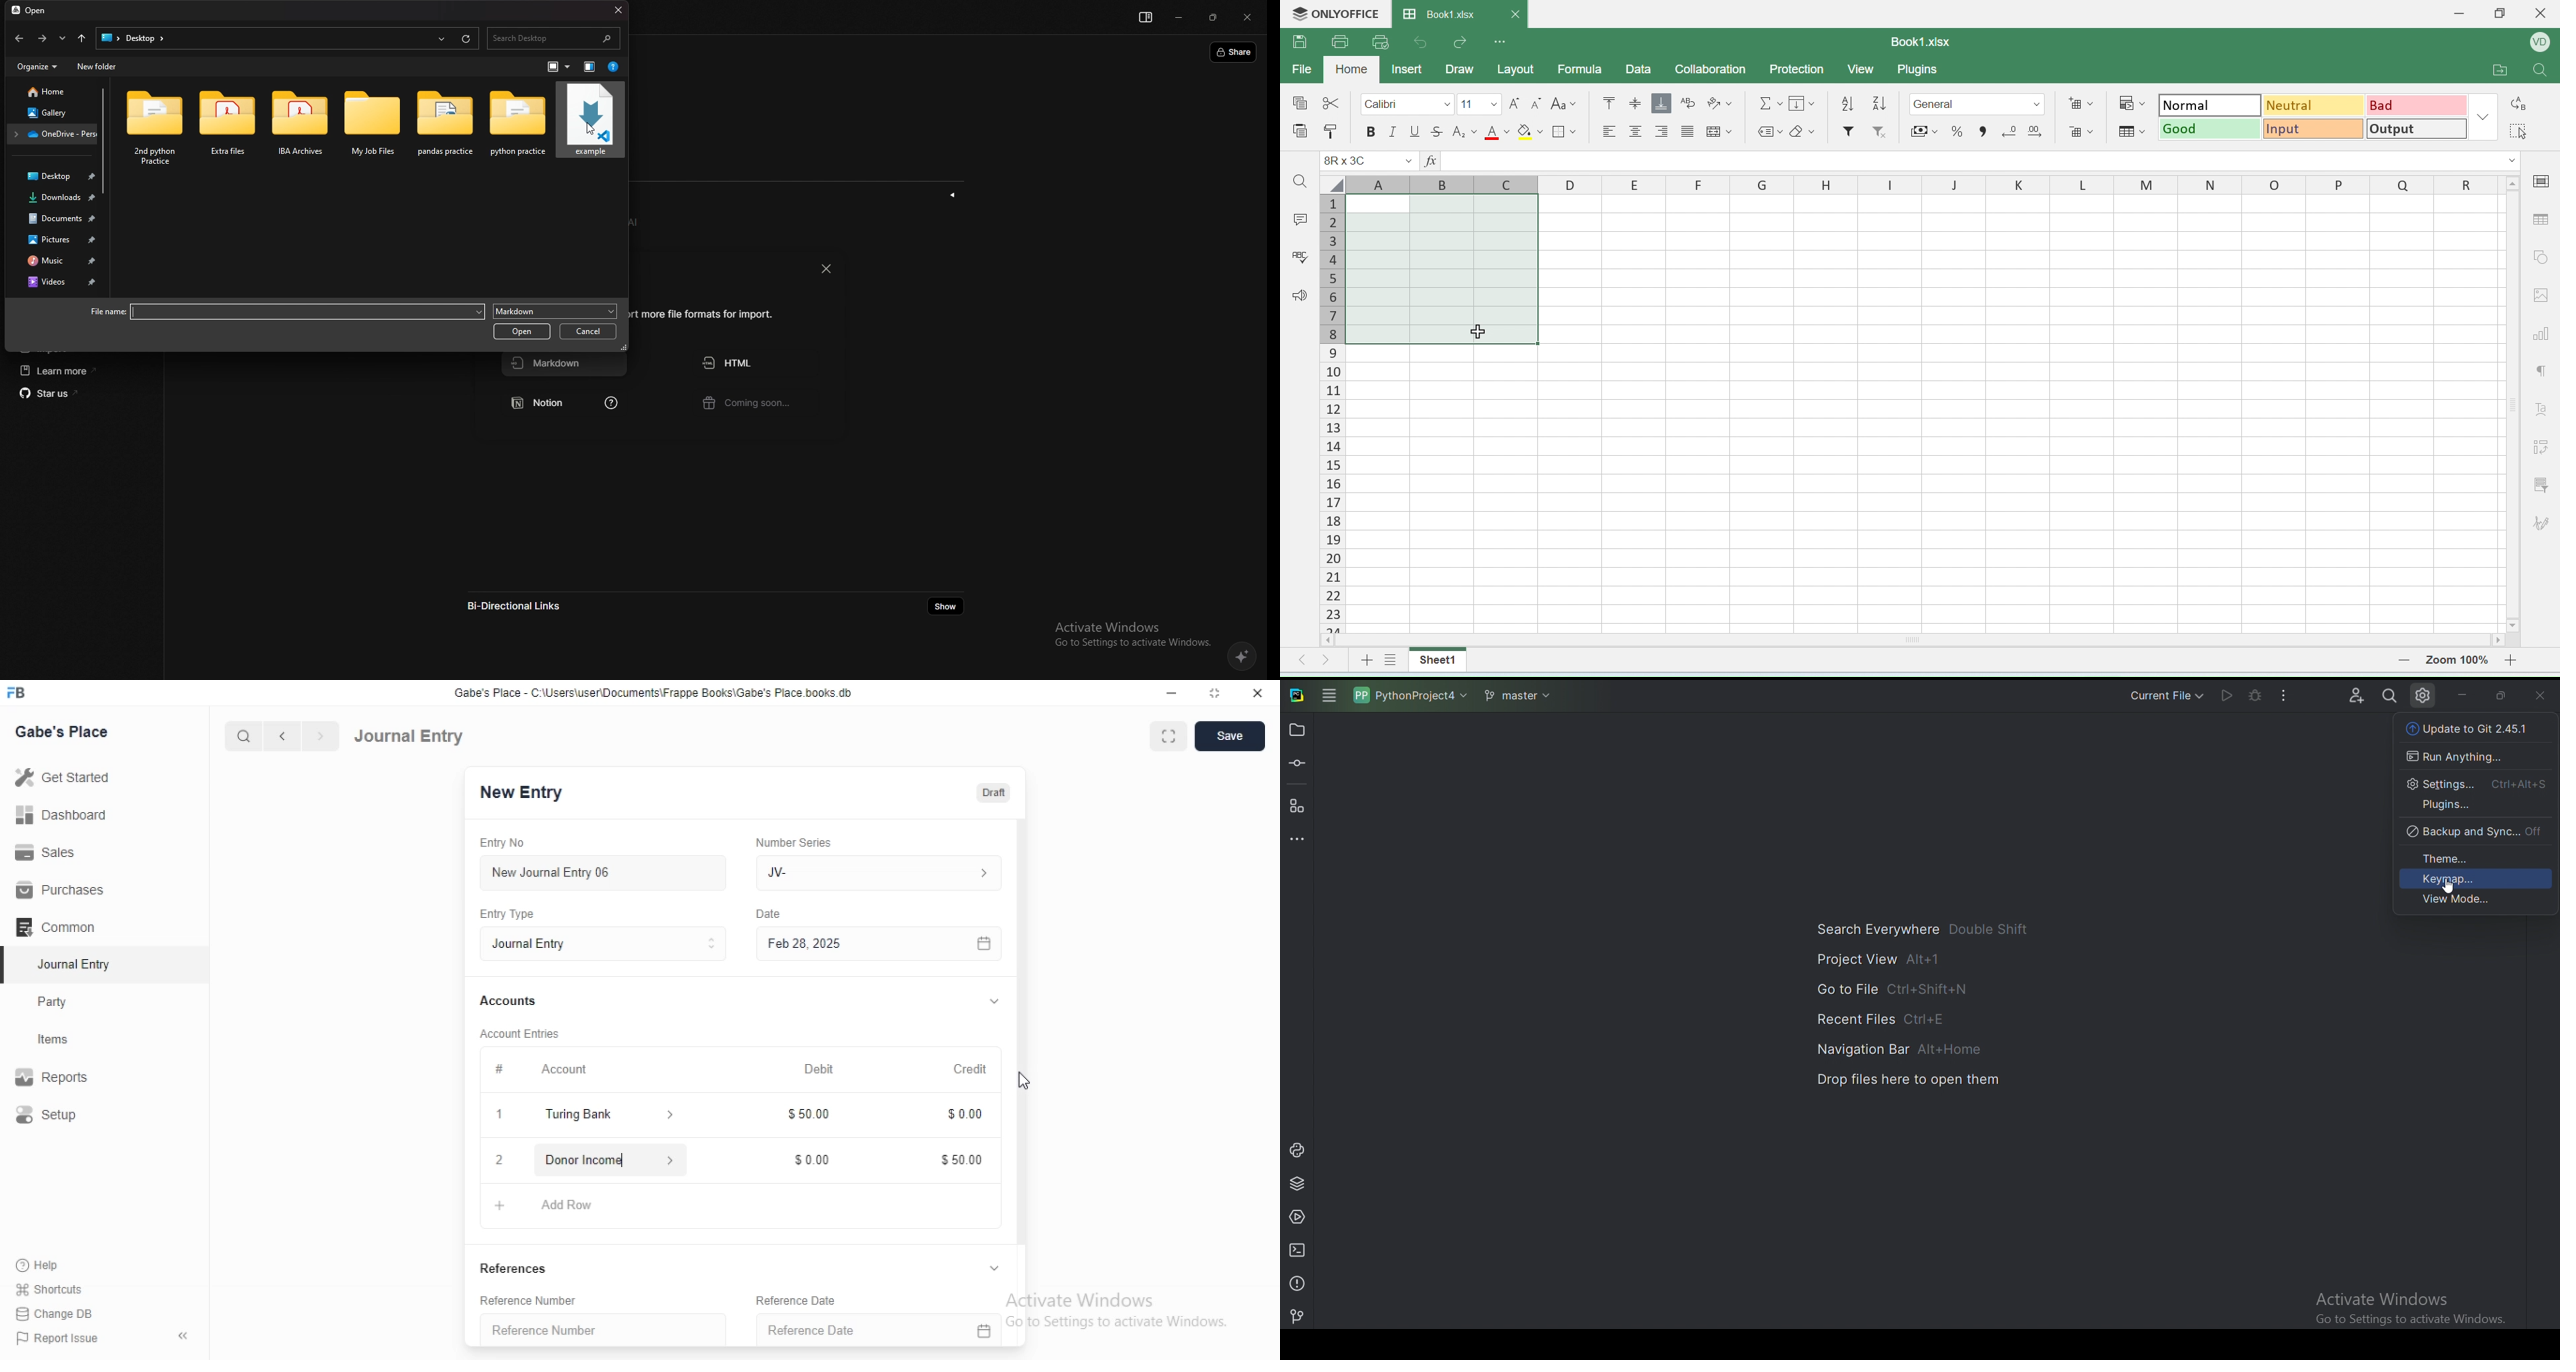  Describe the element at coordinates (1216, 695) in the screenshot. I see `restore down` at that location.